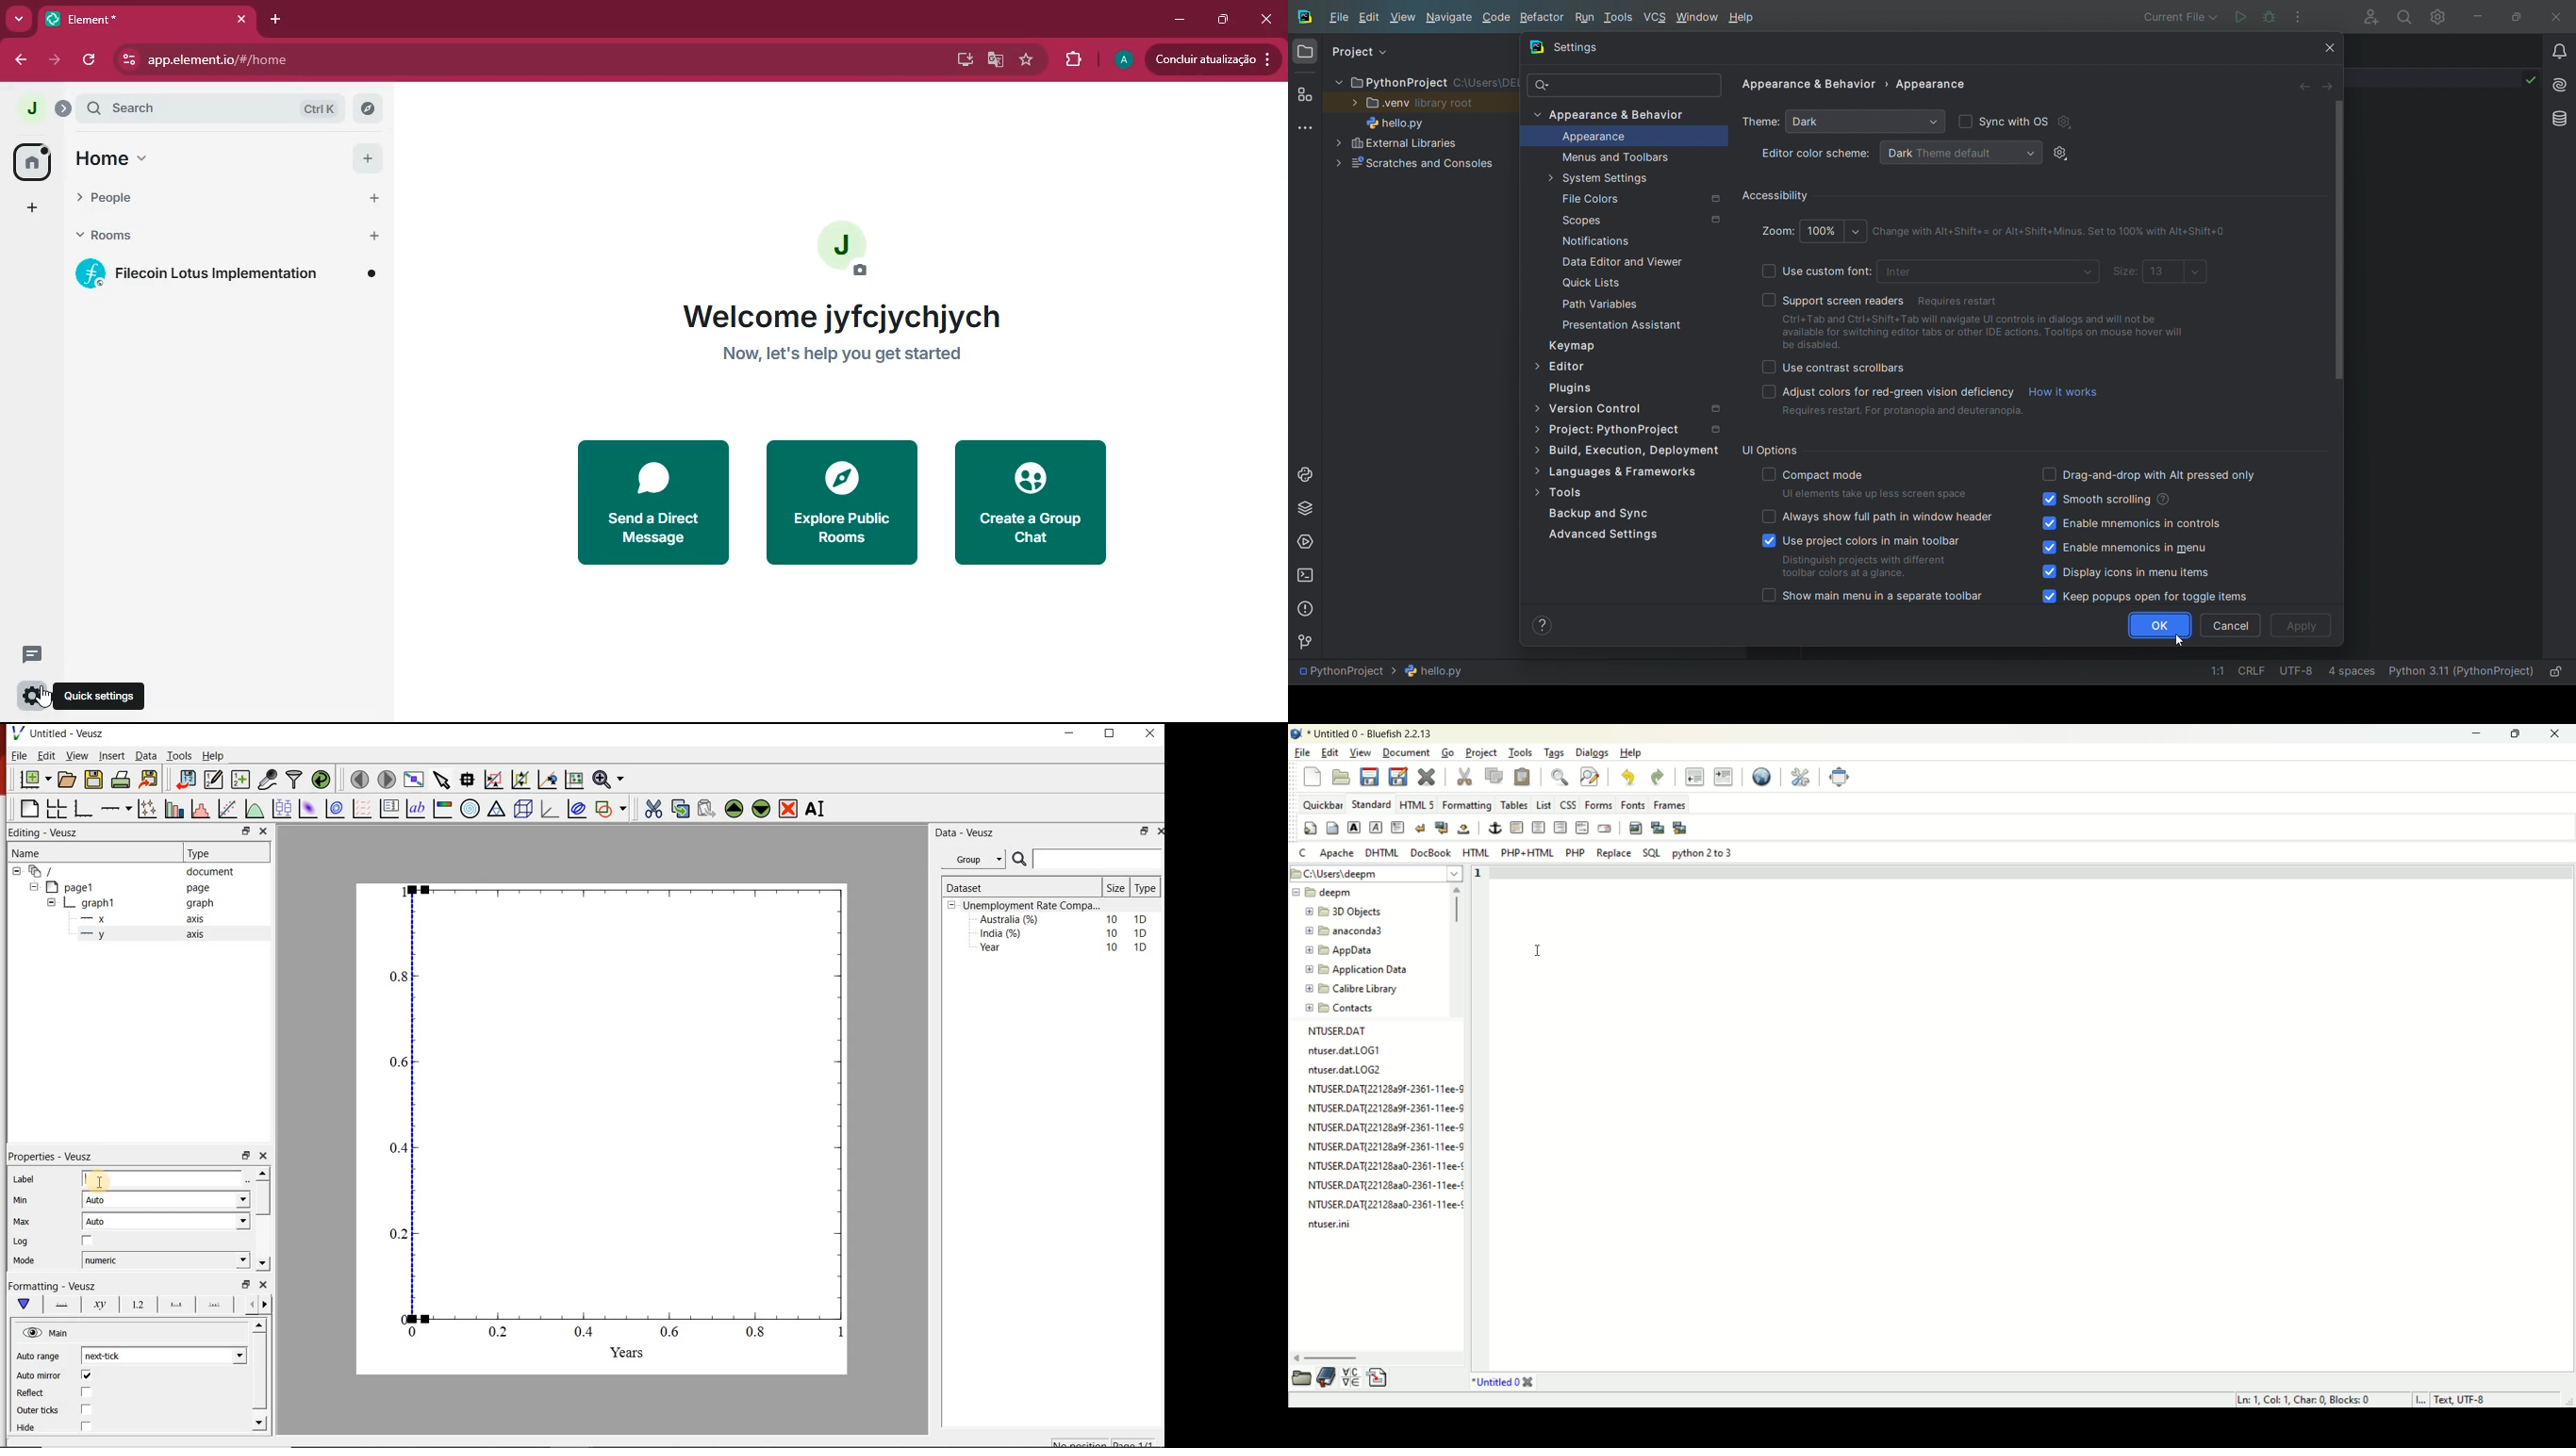 This screenshot has height=1456, width=2576. What do you see at coordinates (260, 1371) in the screenshot?
I see `scroll bar` at bounding box center [260, 1371].